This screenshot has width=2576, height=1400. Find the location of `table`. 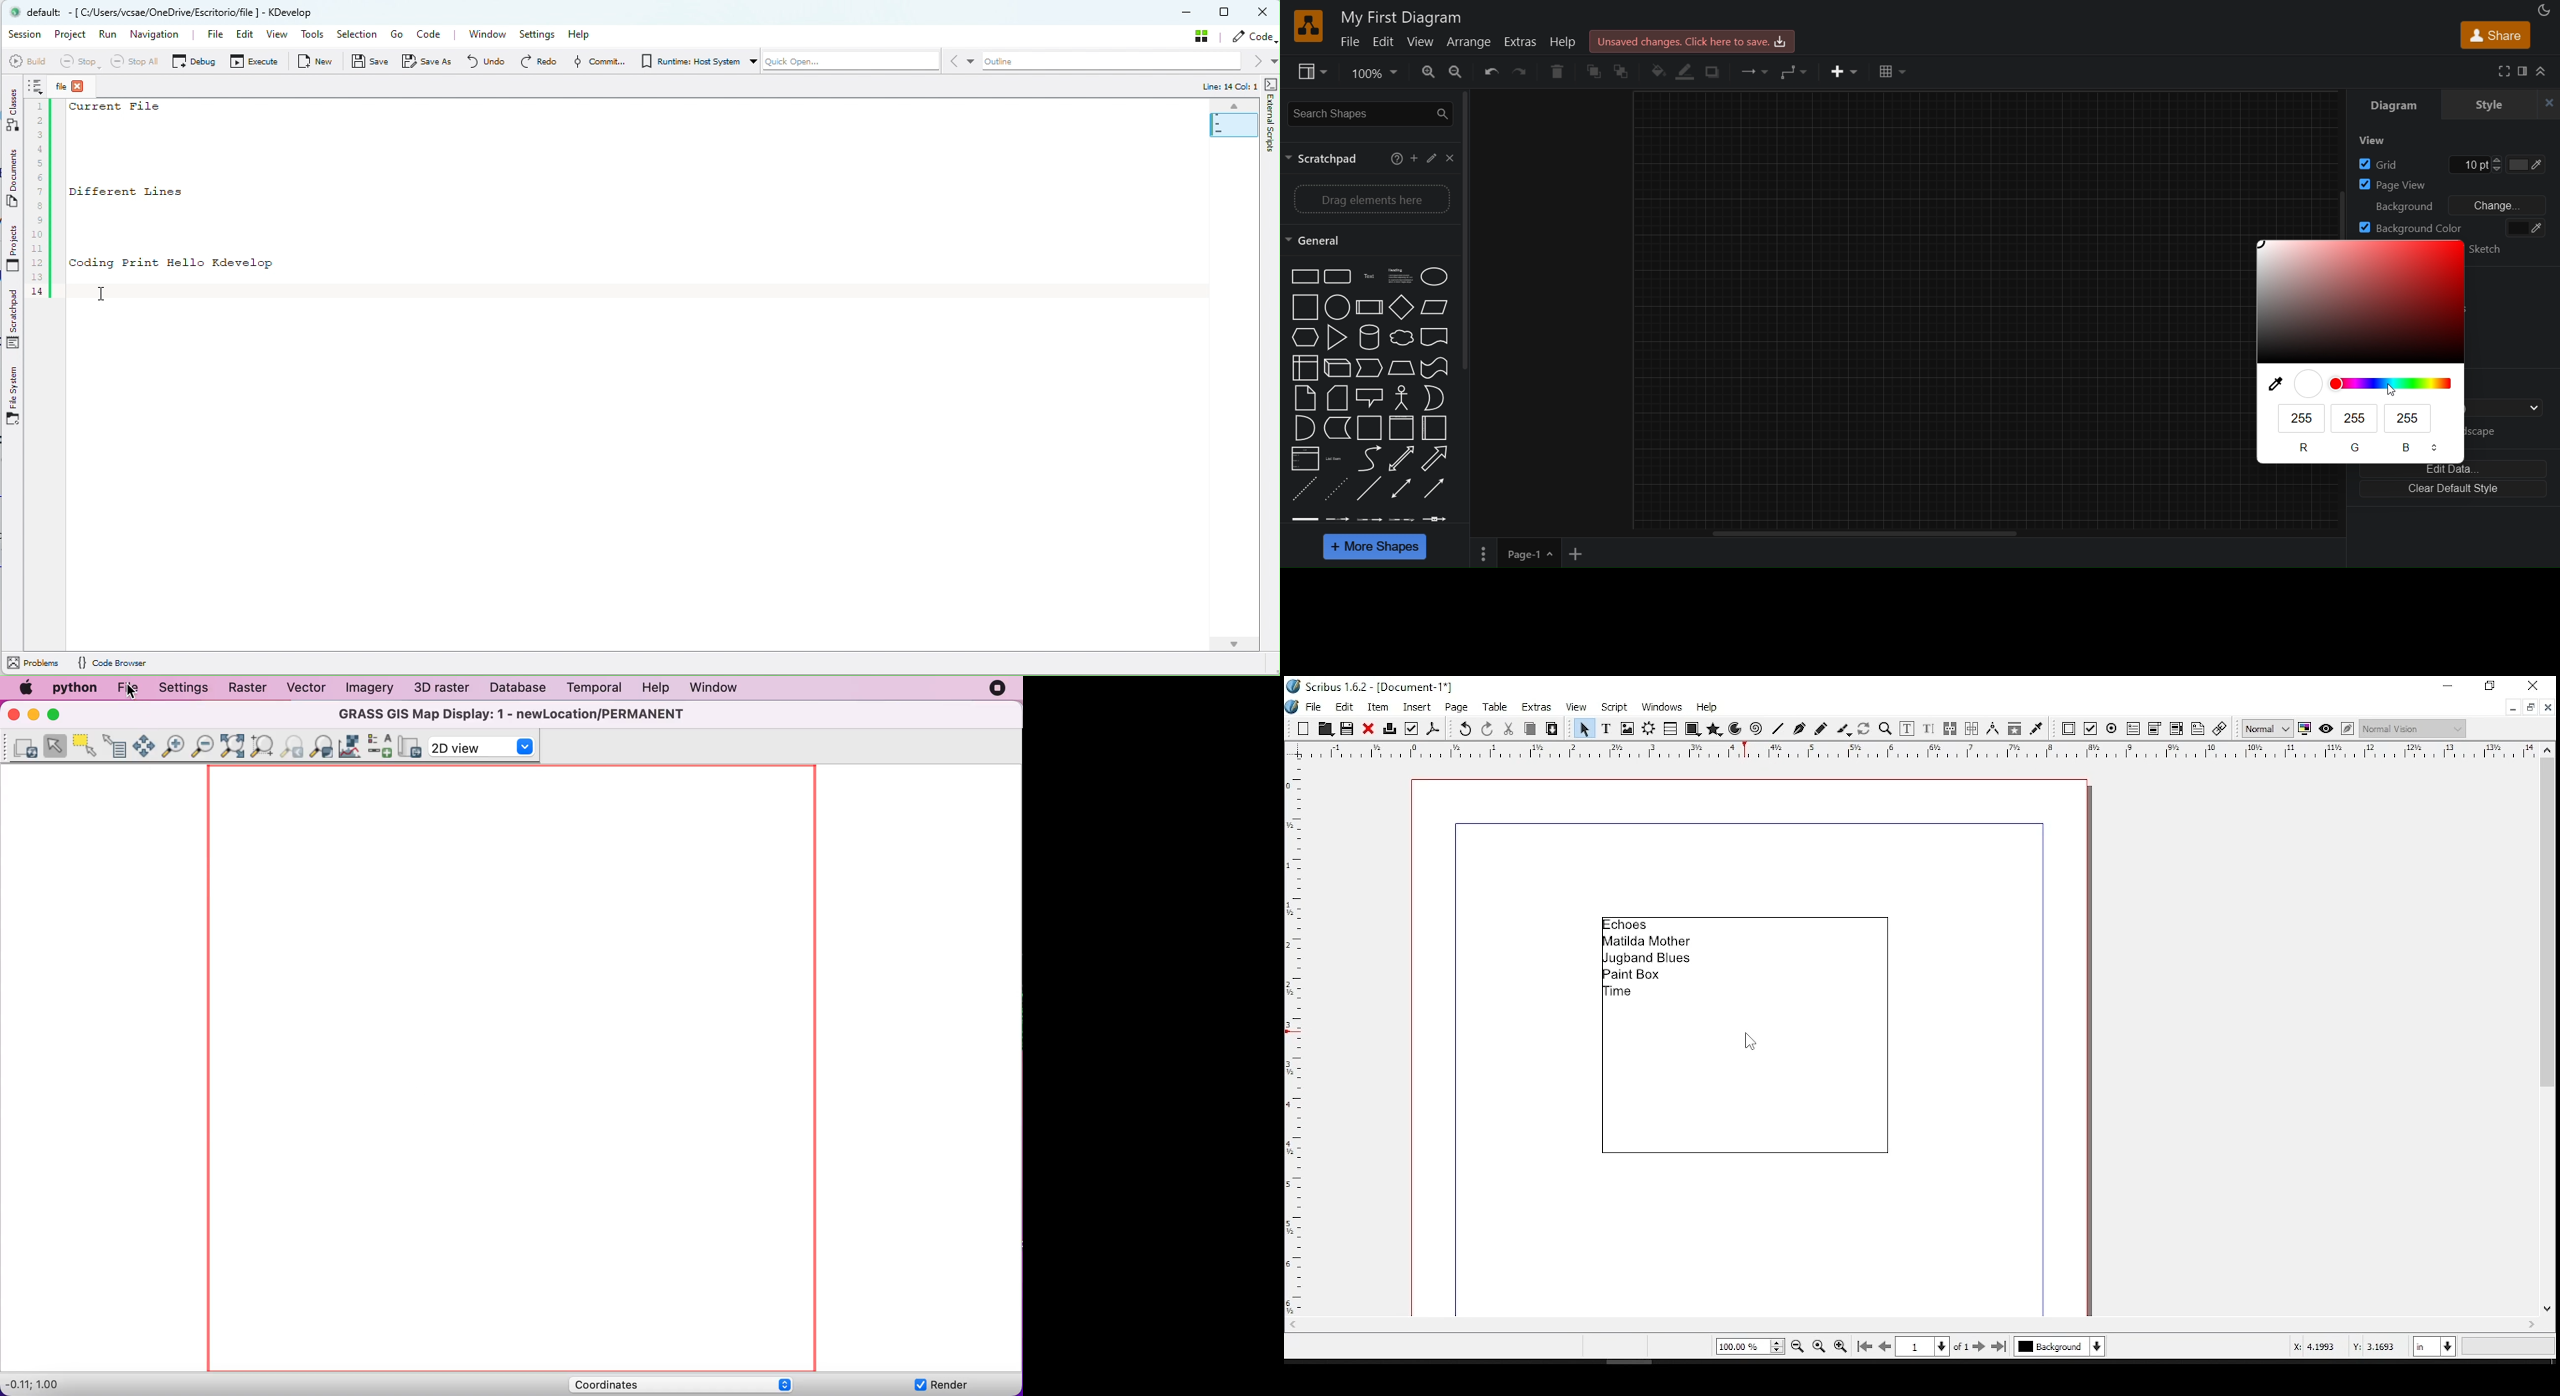

table is located at coordinates (1498, 707).